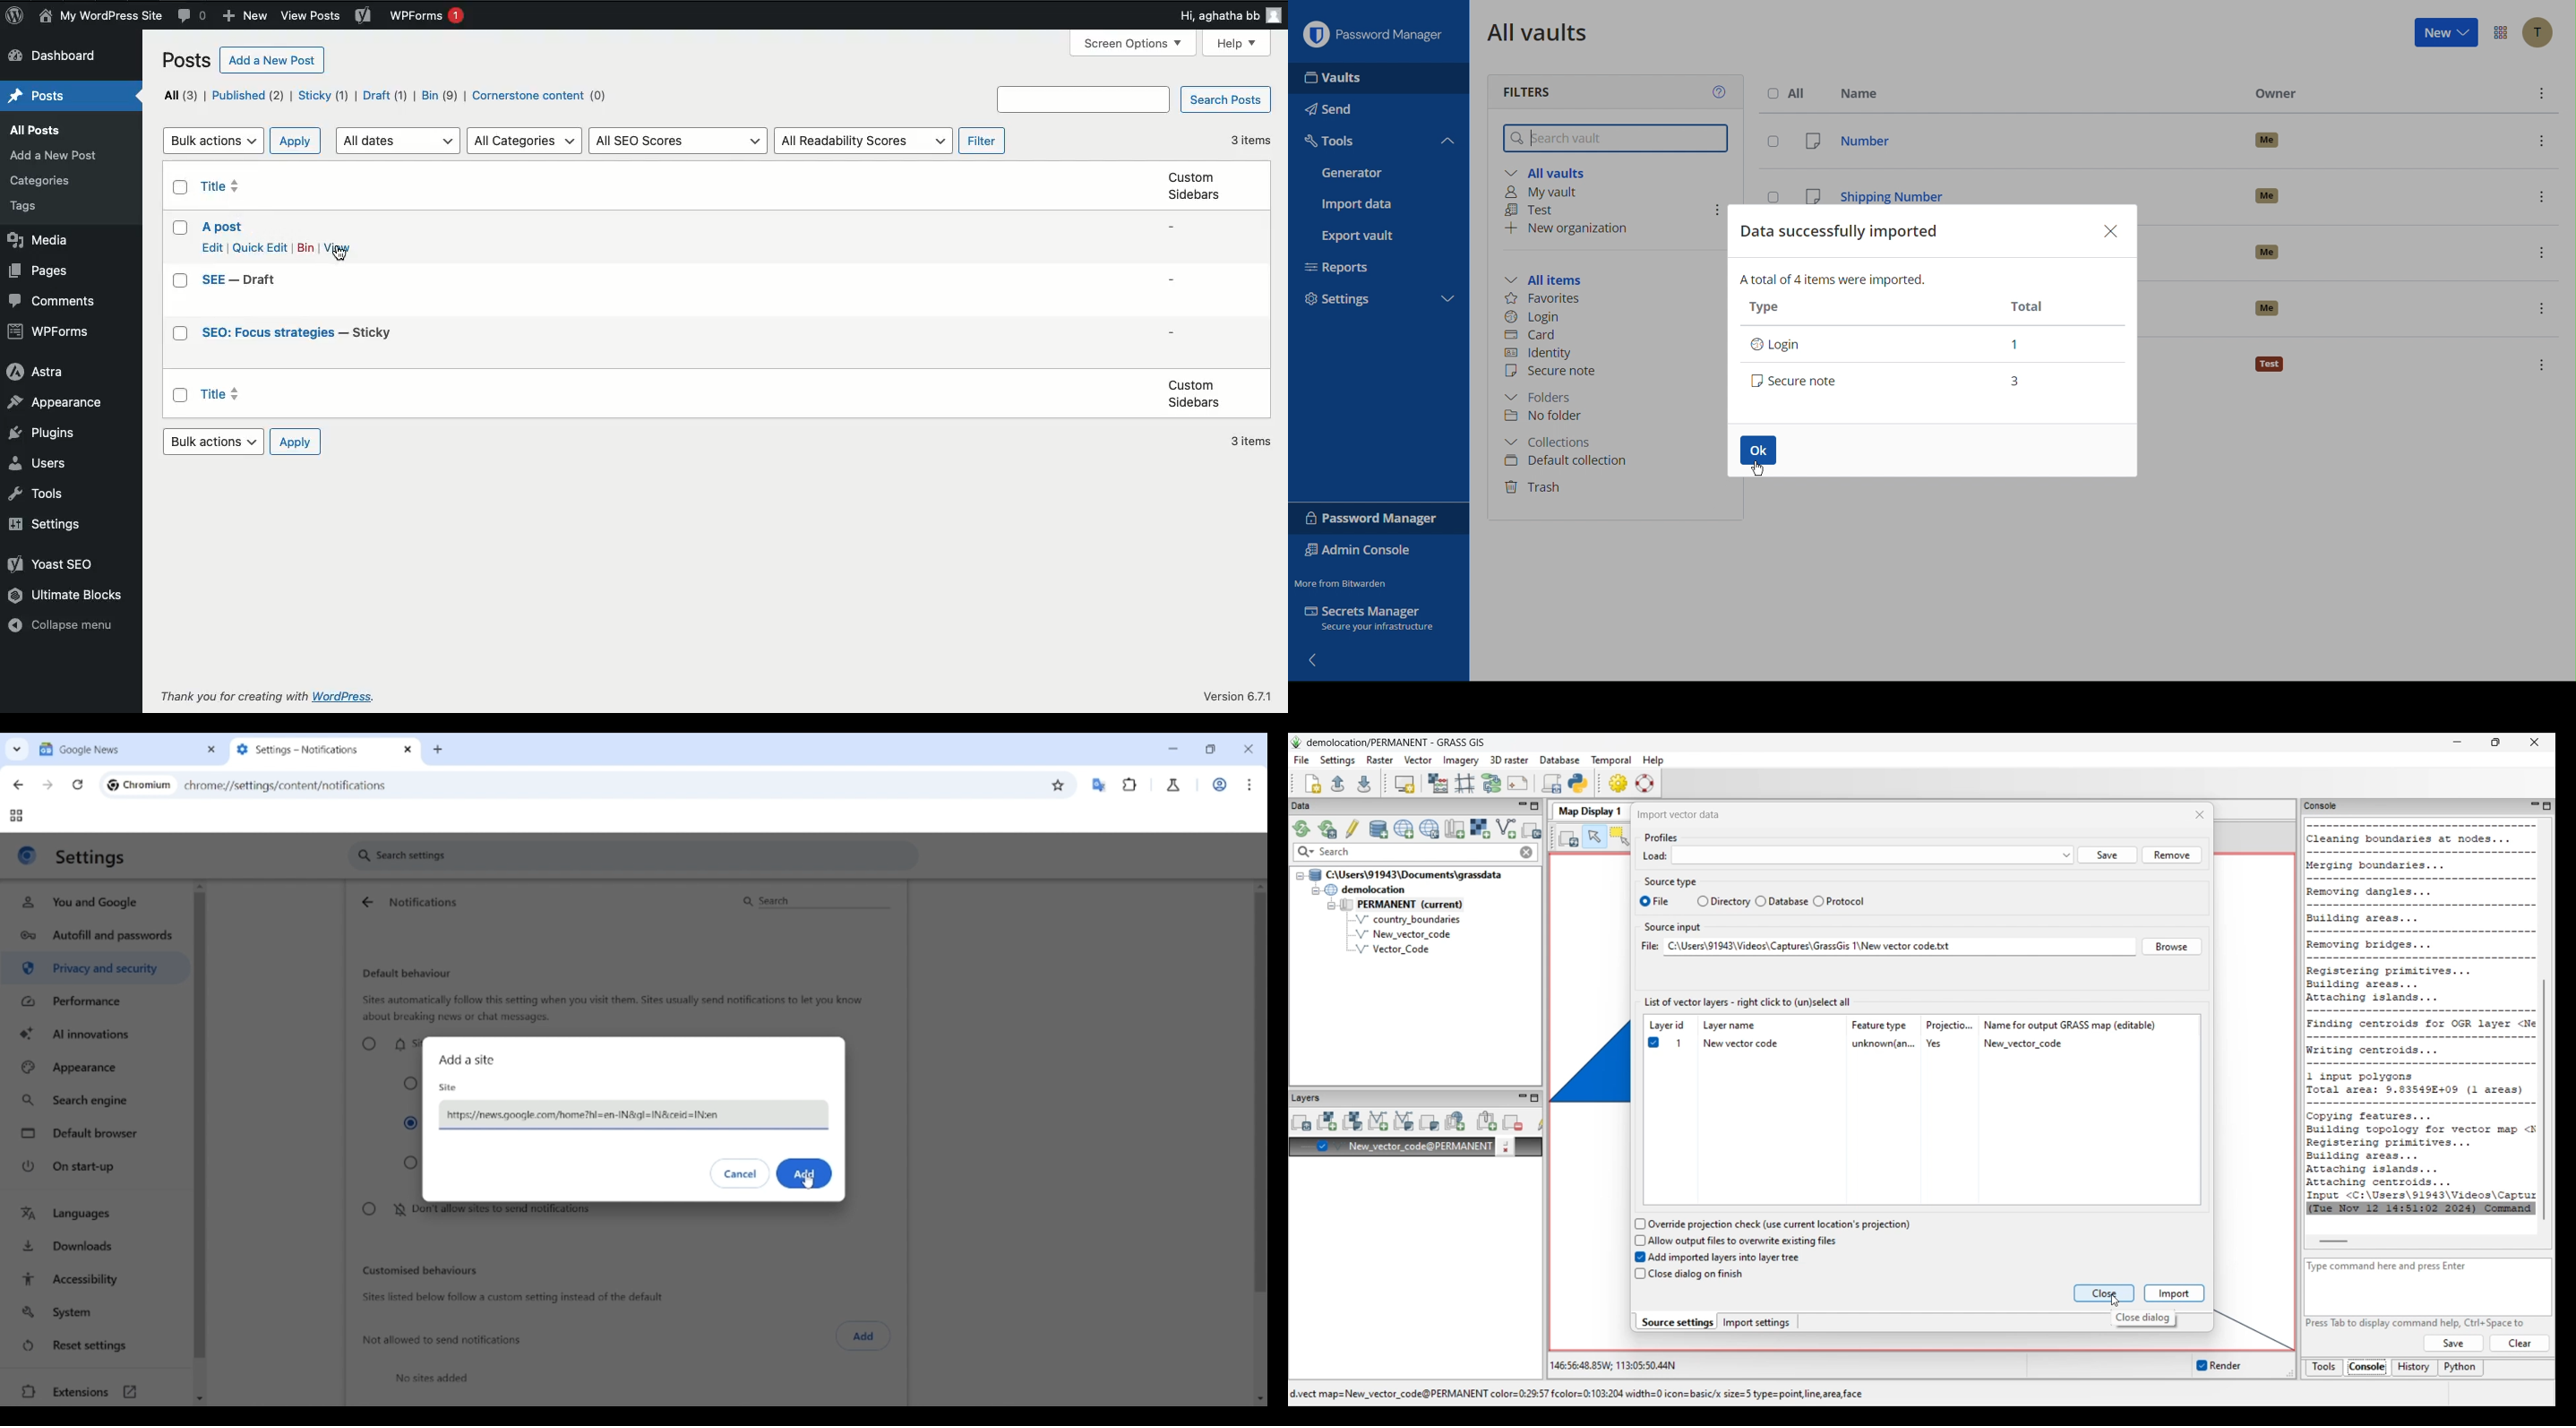  What do you see at coordinates (1130, 784) in the screenshot?
I see `Browser extensions` at bounding box center [1130, 784].